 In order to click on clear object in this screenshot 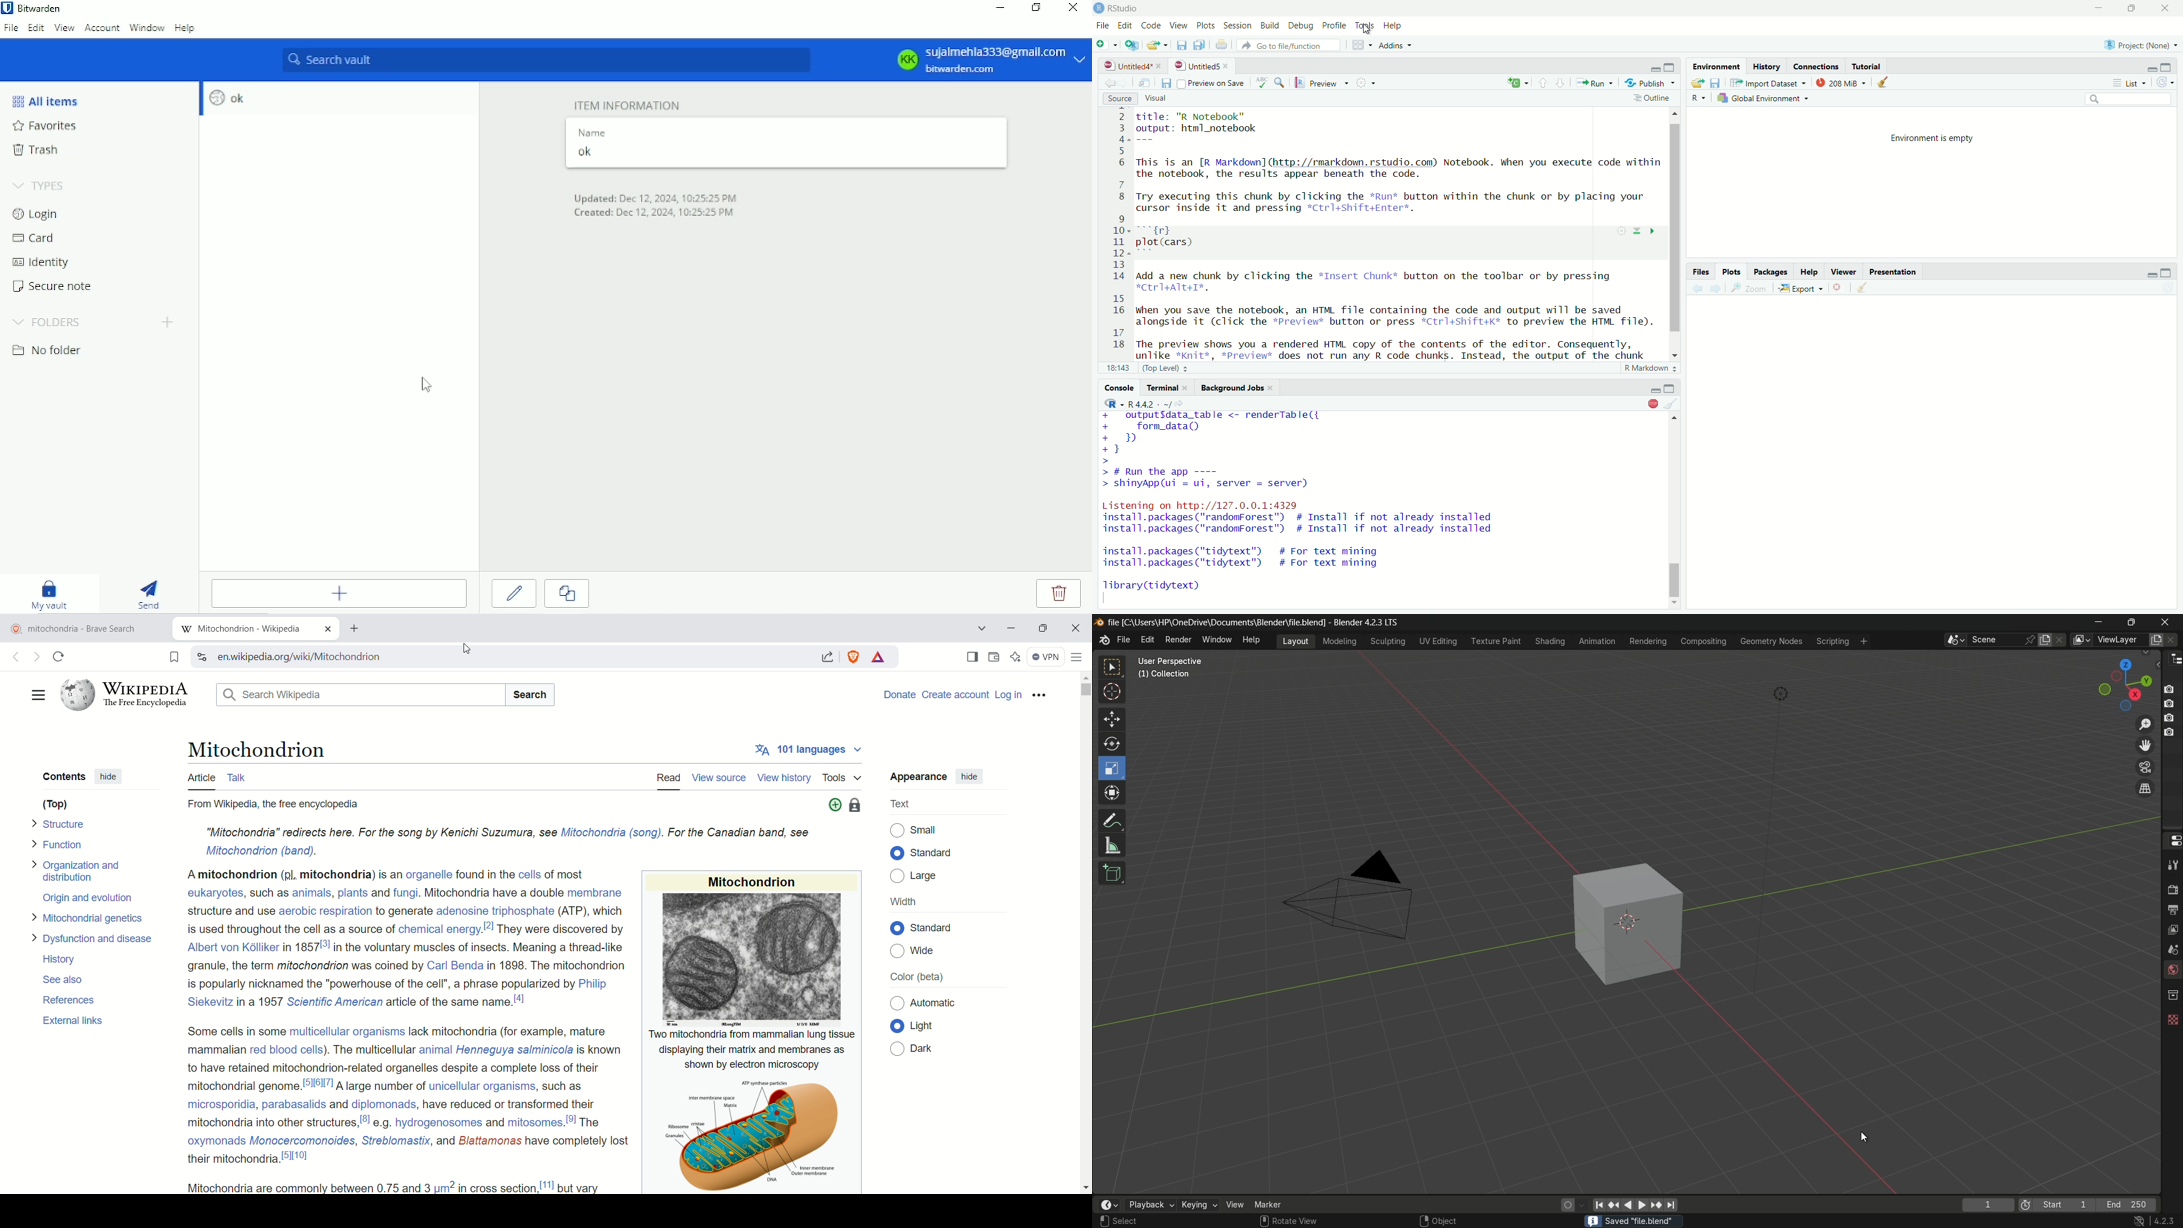, I will do `click(1866, 288)`.